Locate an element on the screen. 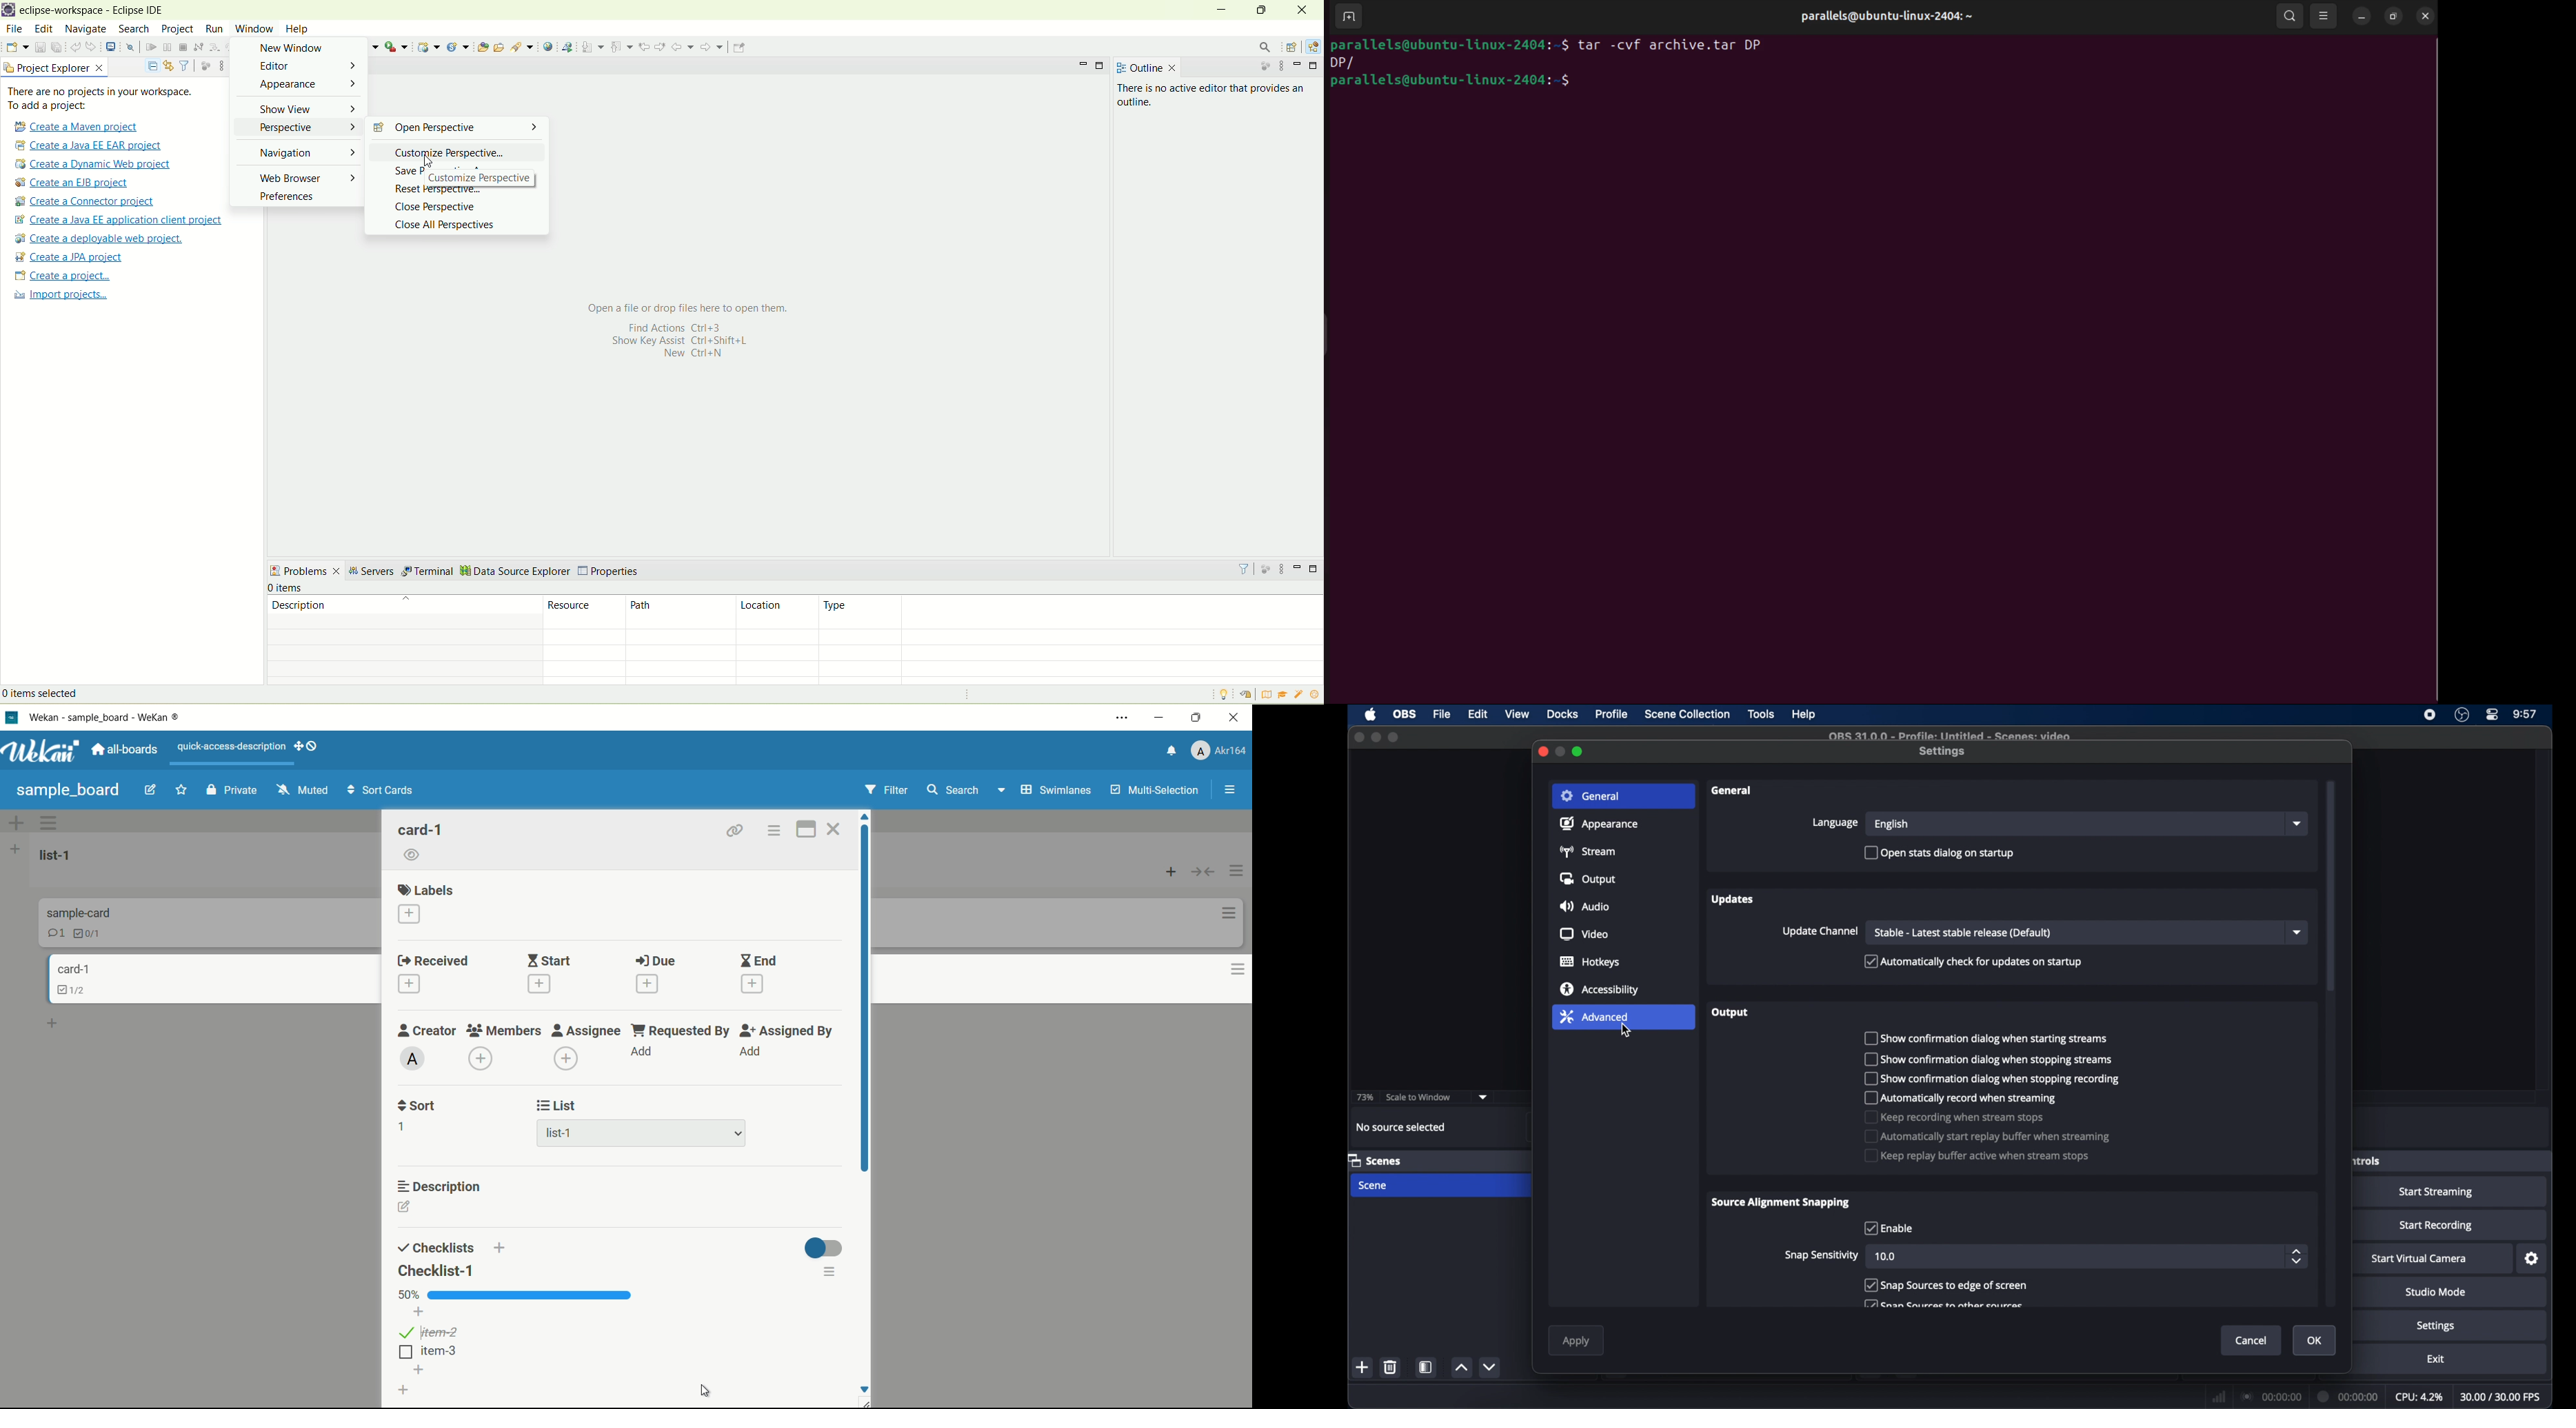 This screenshot has height=1428, width=2576. stream is located at coordinates (1586, 851).